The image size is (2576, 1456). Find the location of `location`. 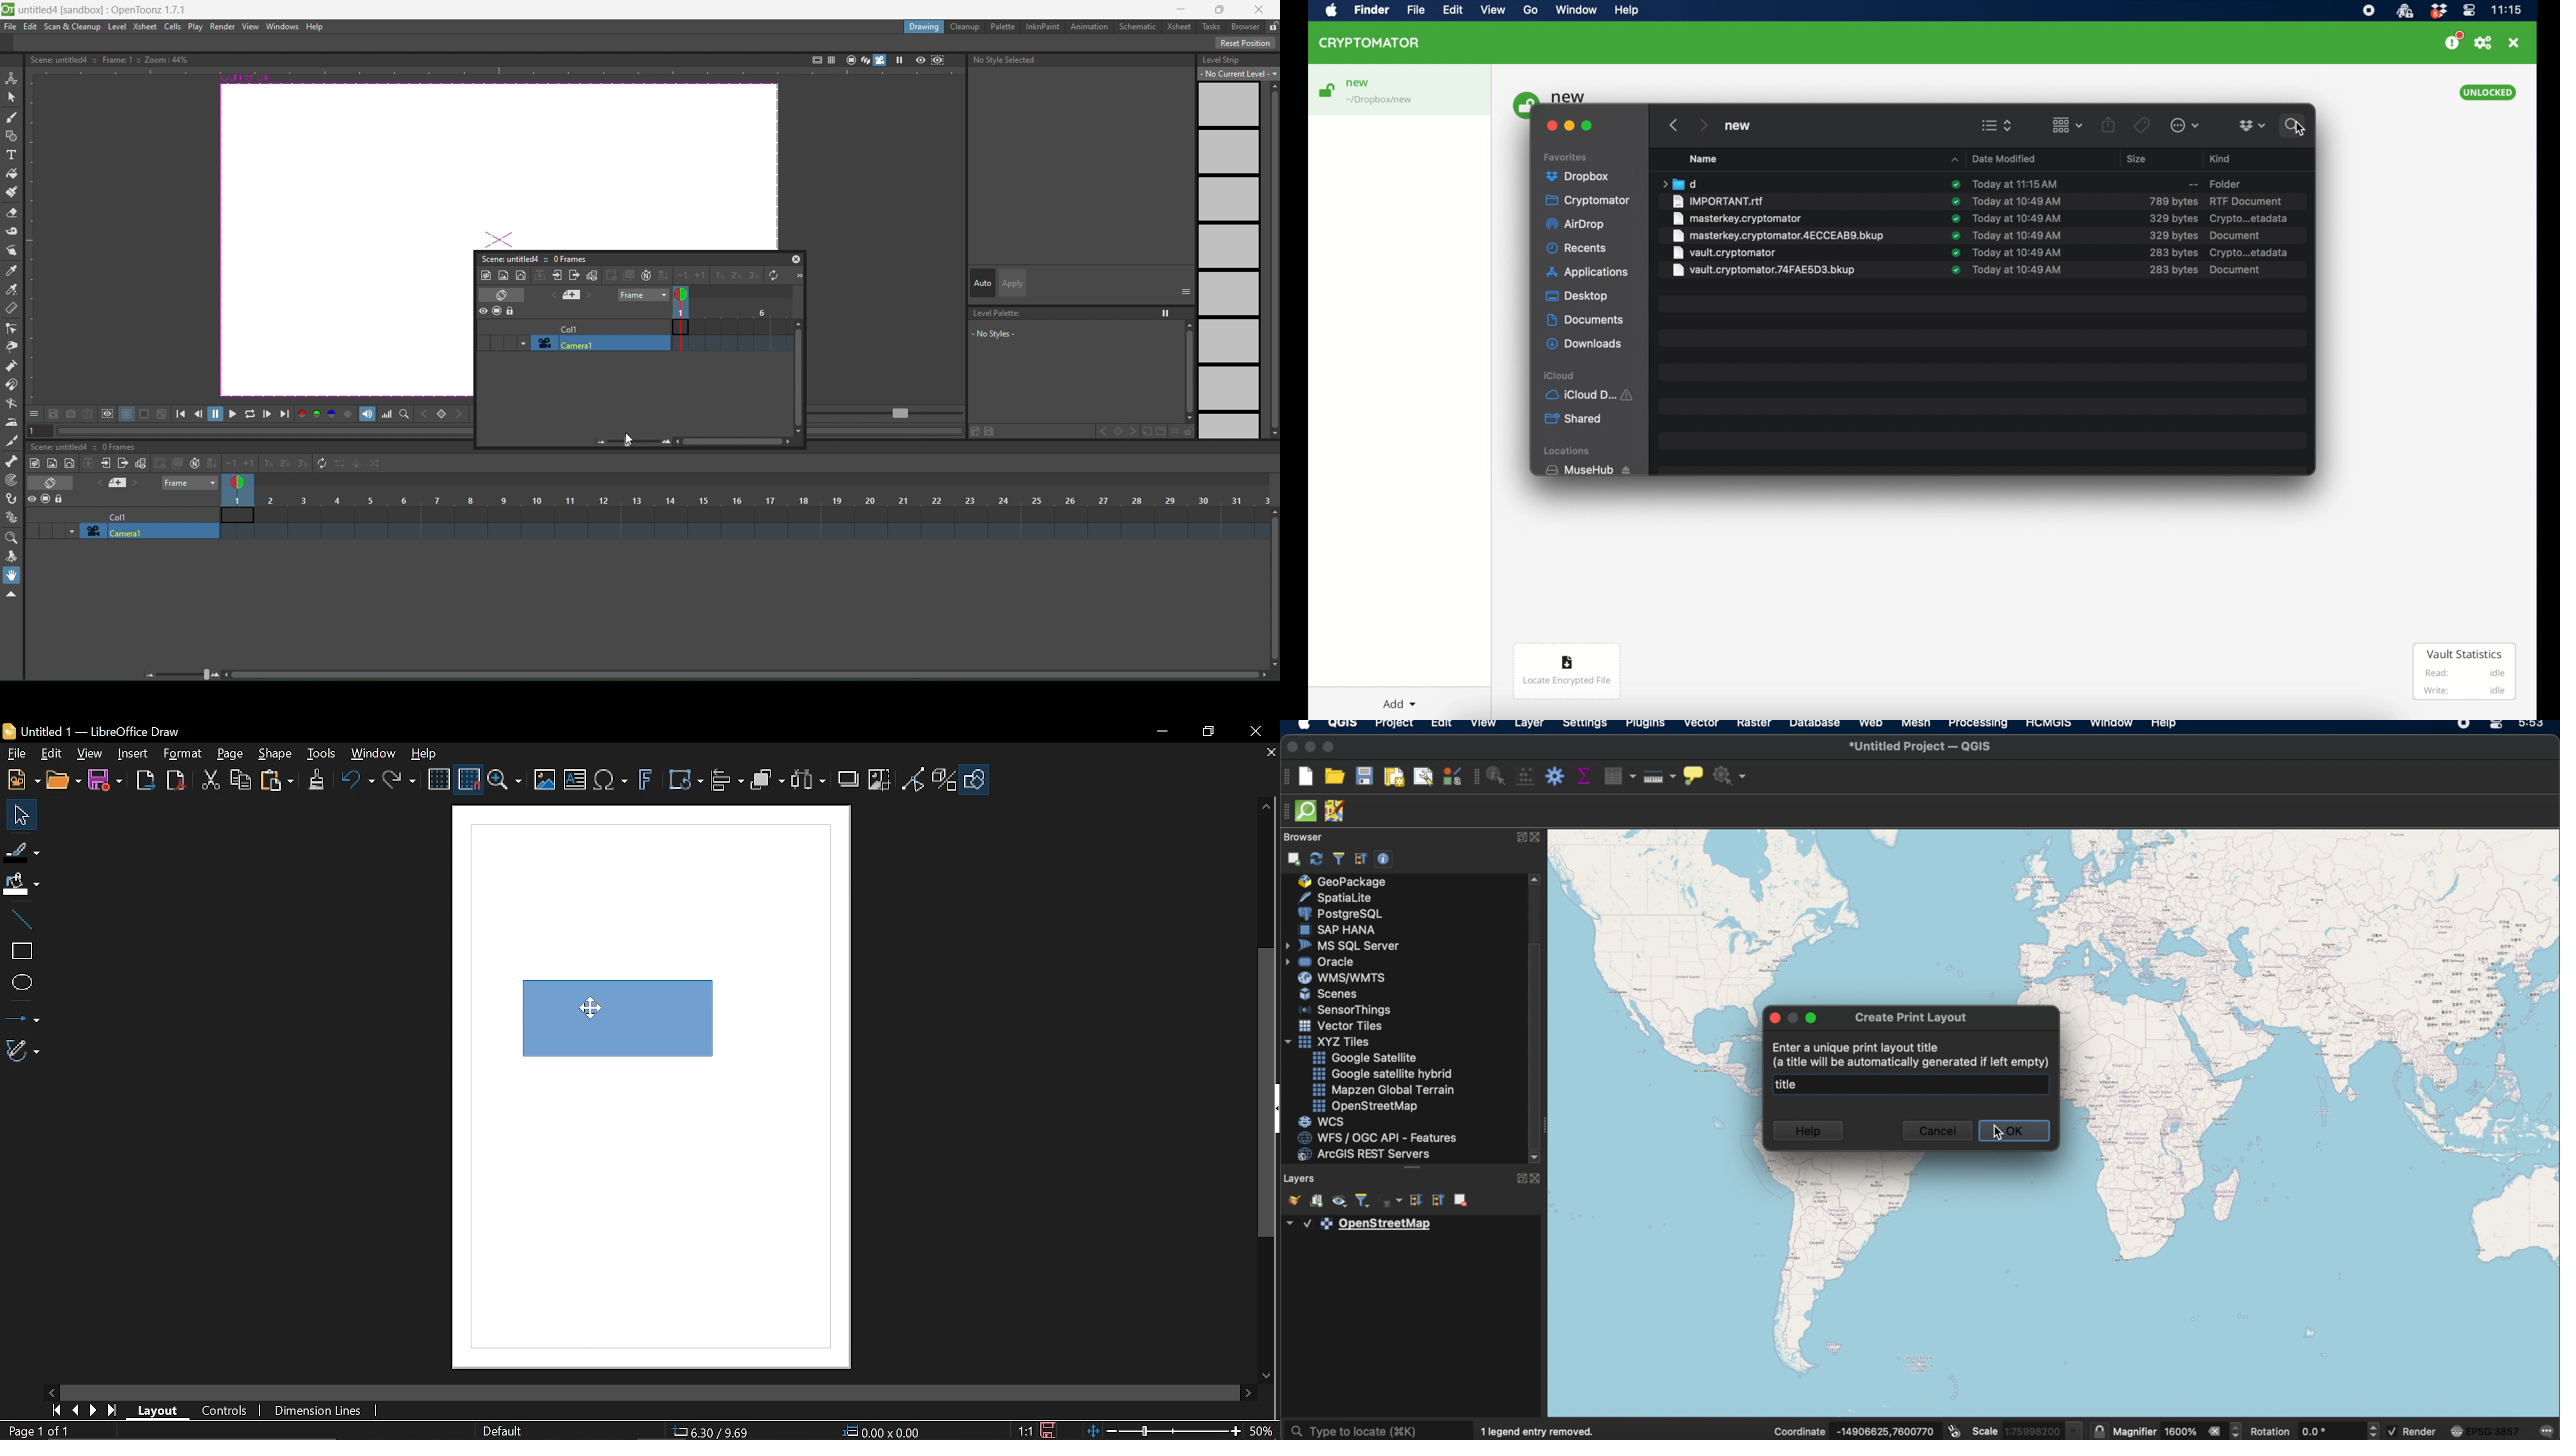

location is located at coordinates (1381, 101).